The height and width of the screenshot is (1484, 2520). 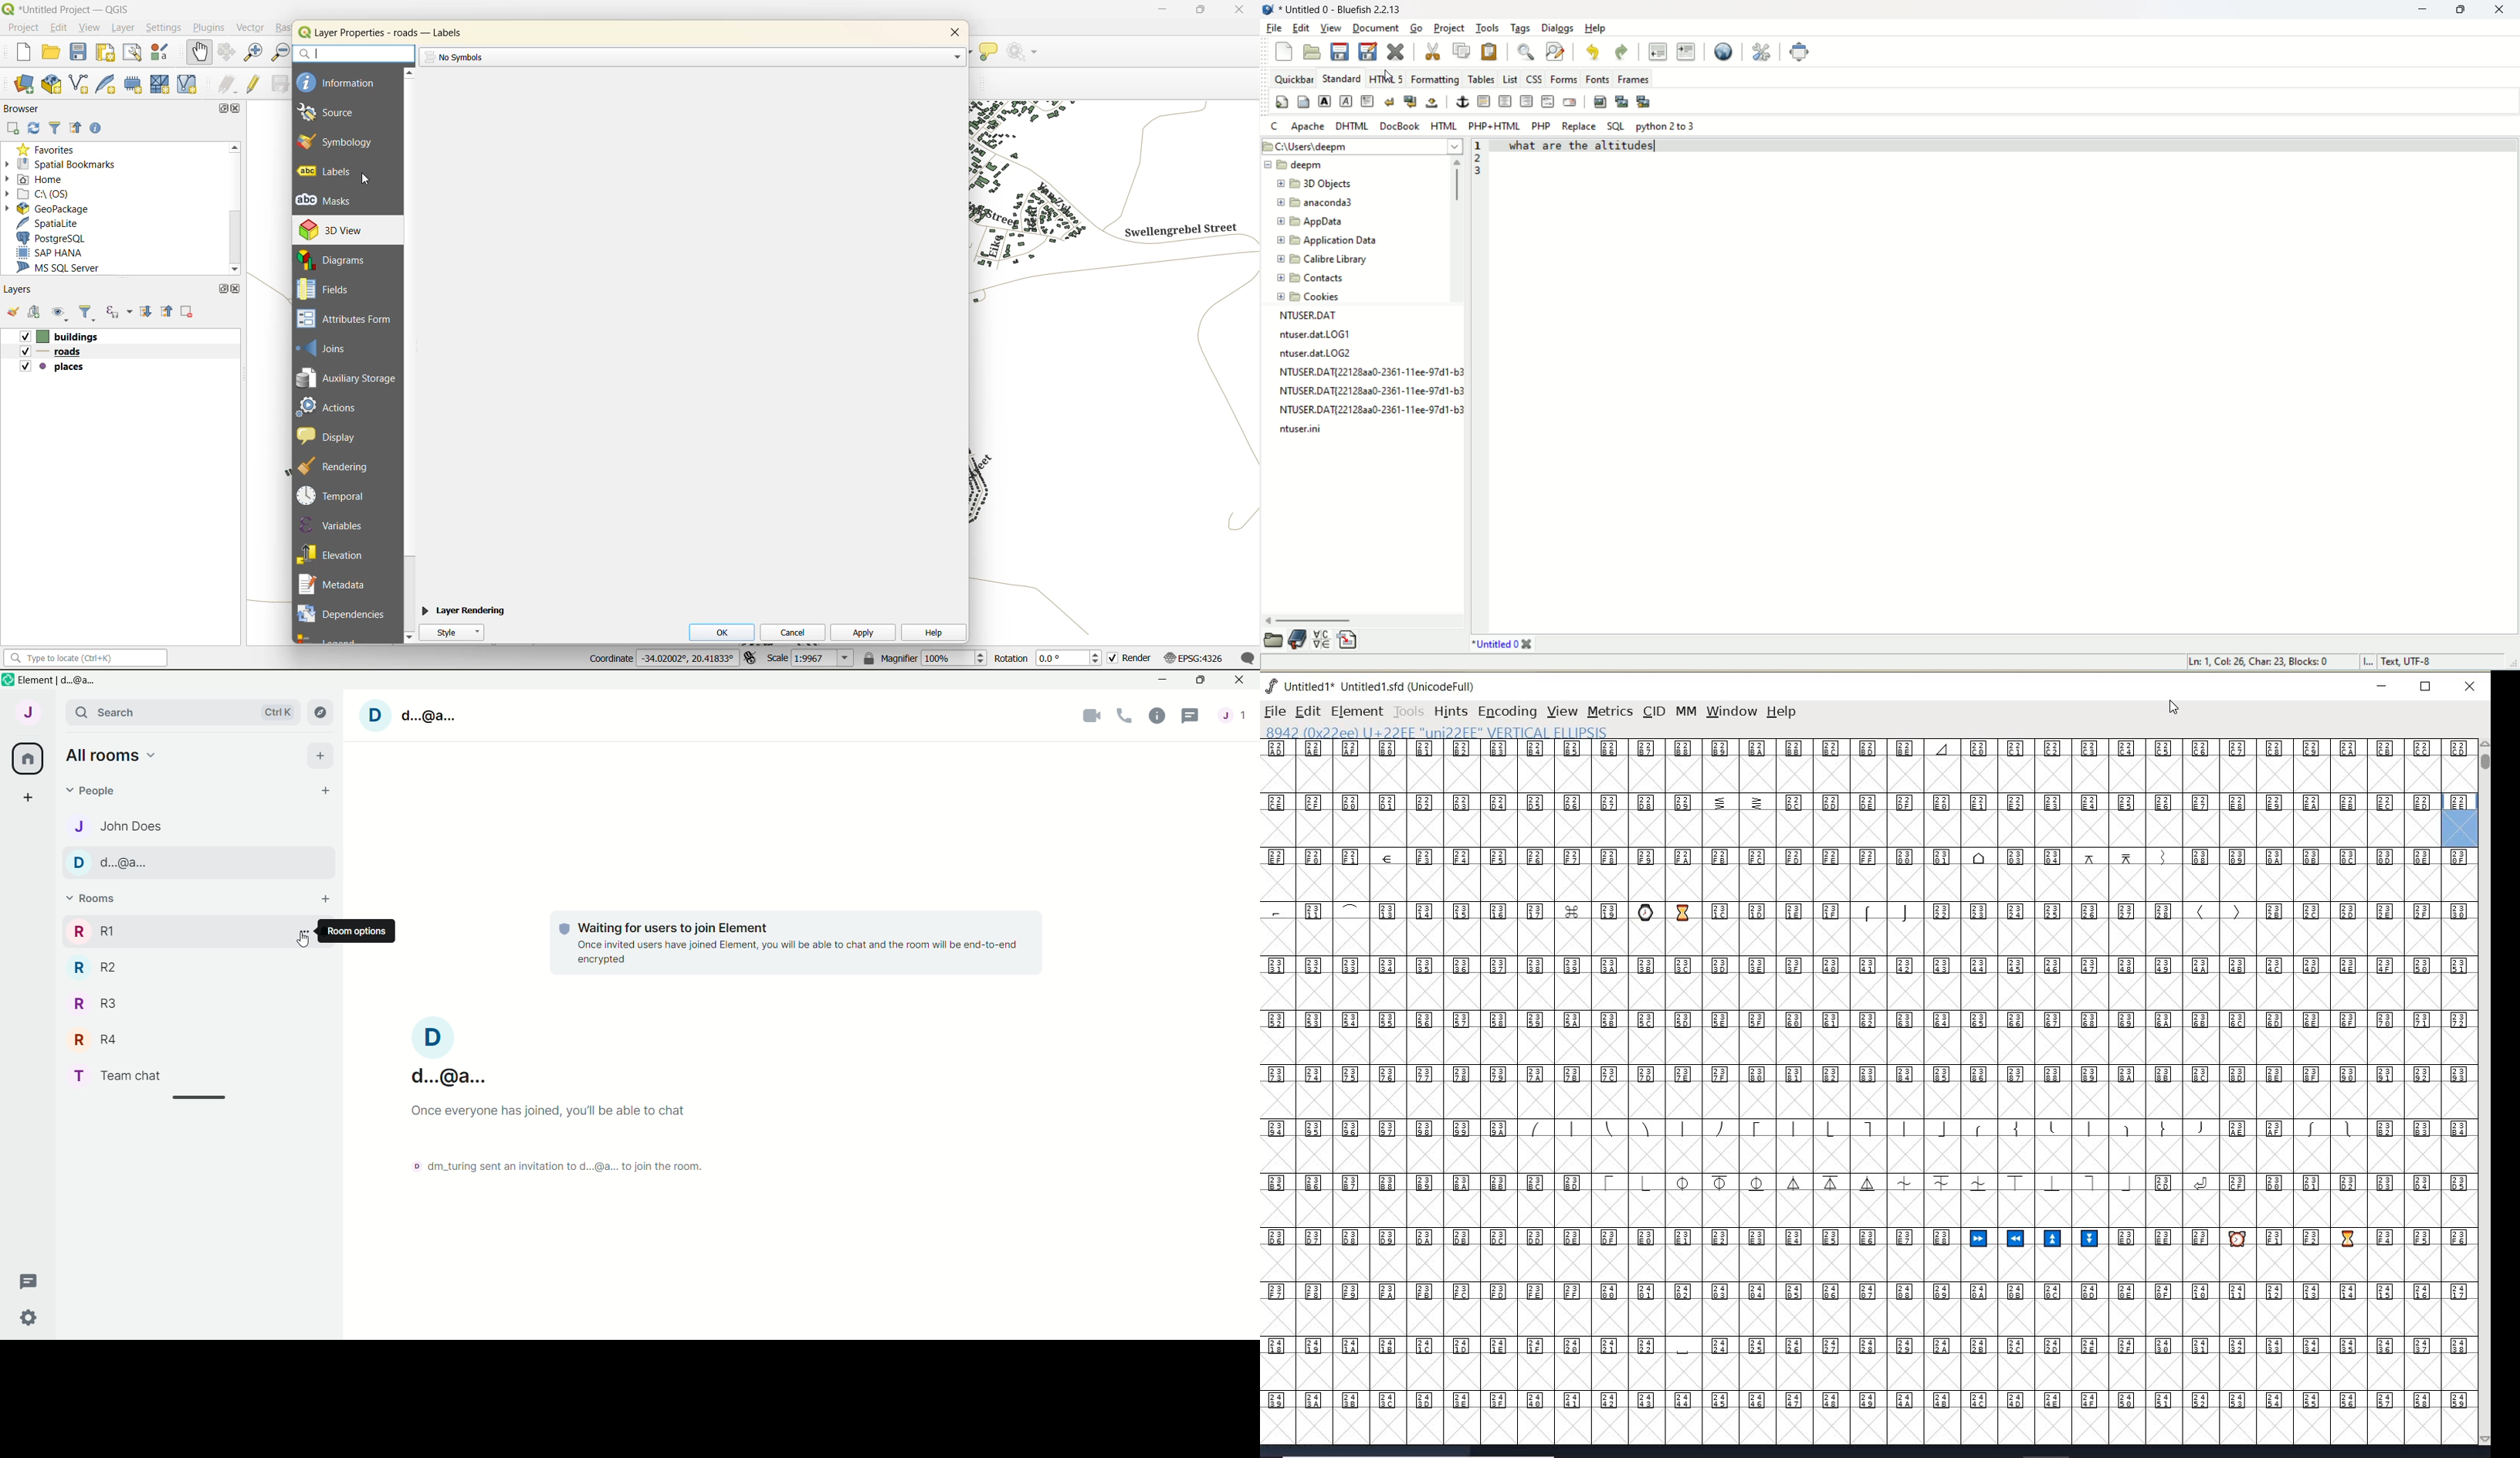 What do you see at coordinates (1596, 77) in the screenshot?
I see `fonts` at bounding box center [1596, 77].